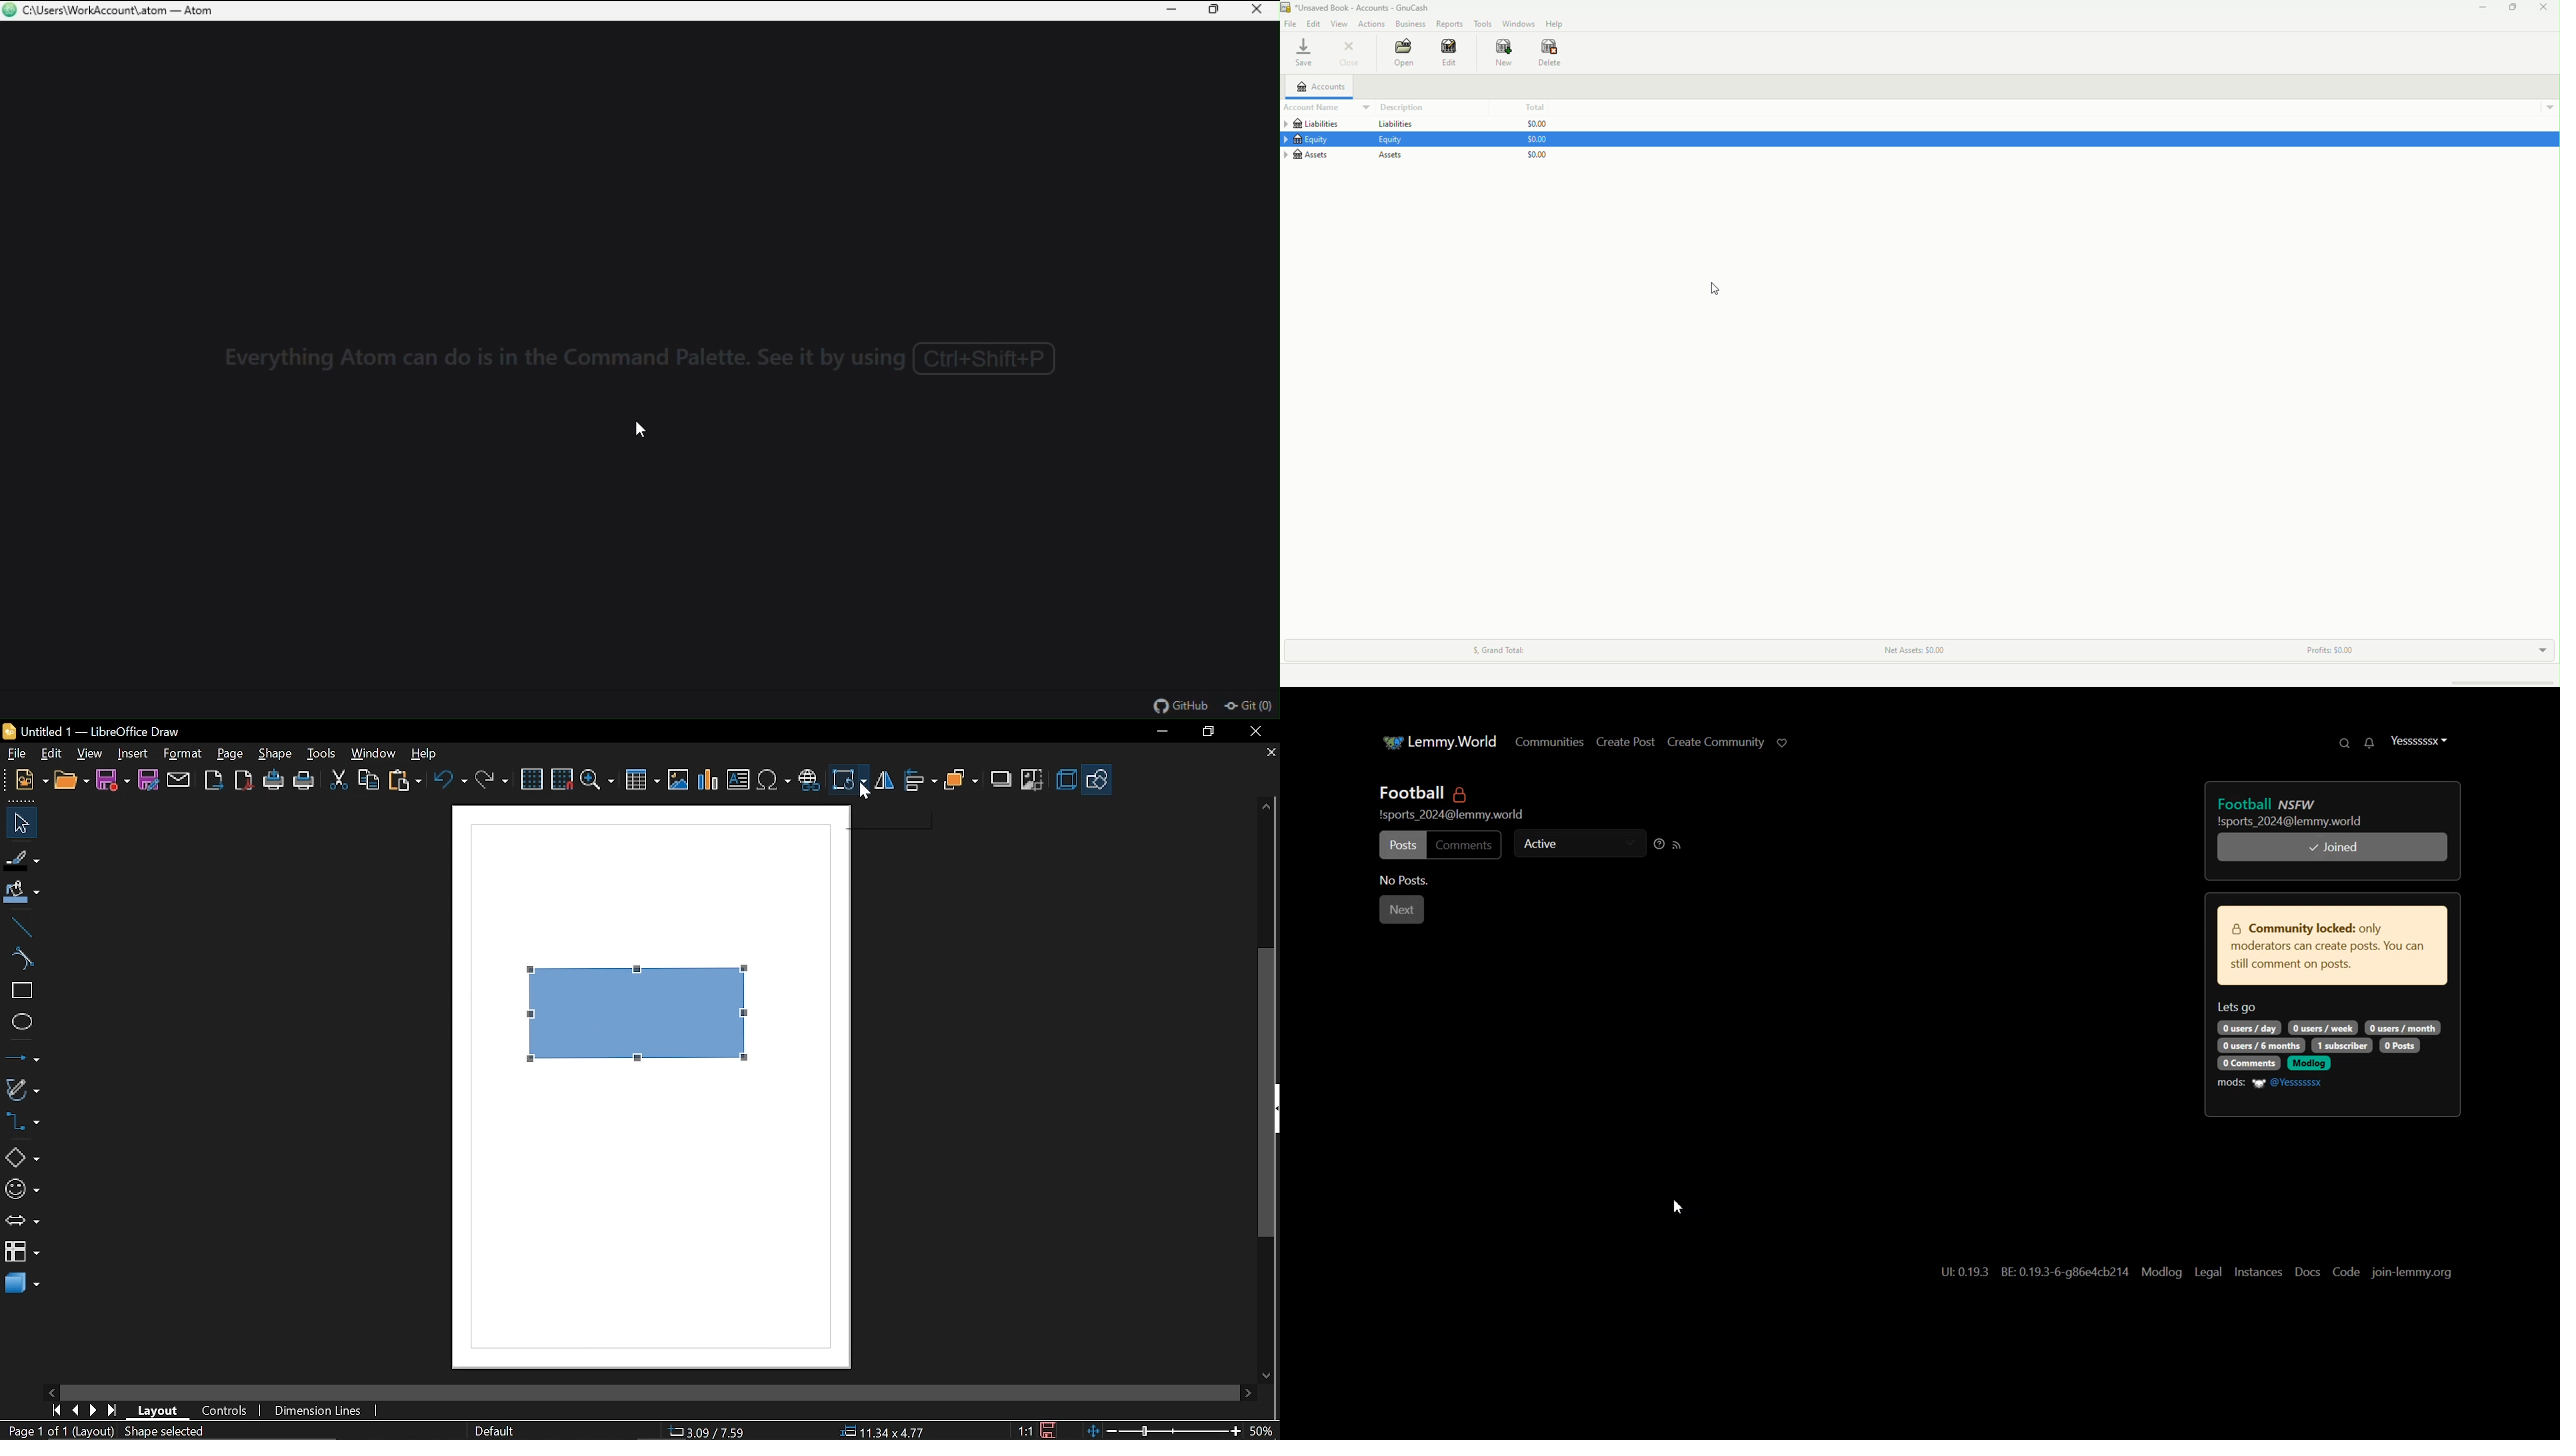  I want to click on Move up, so click(1268, 806).